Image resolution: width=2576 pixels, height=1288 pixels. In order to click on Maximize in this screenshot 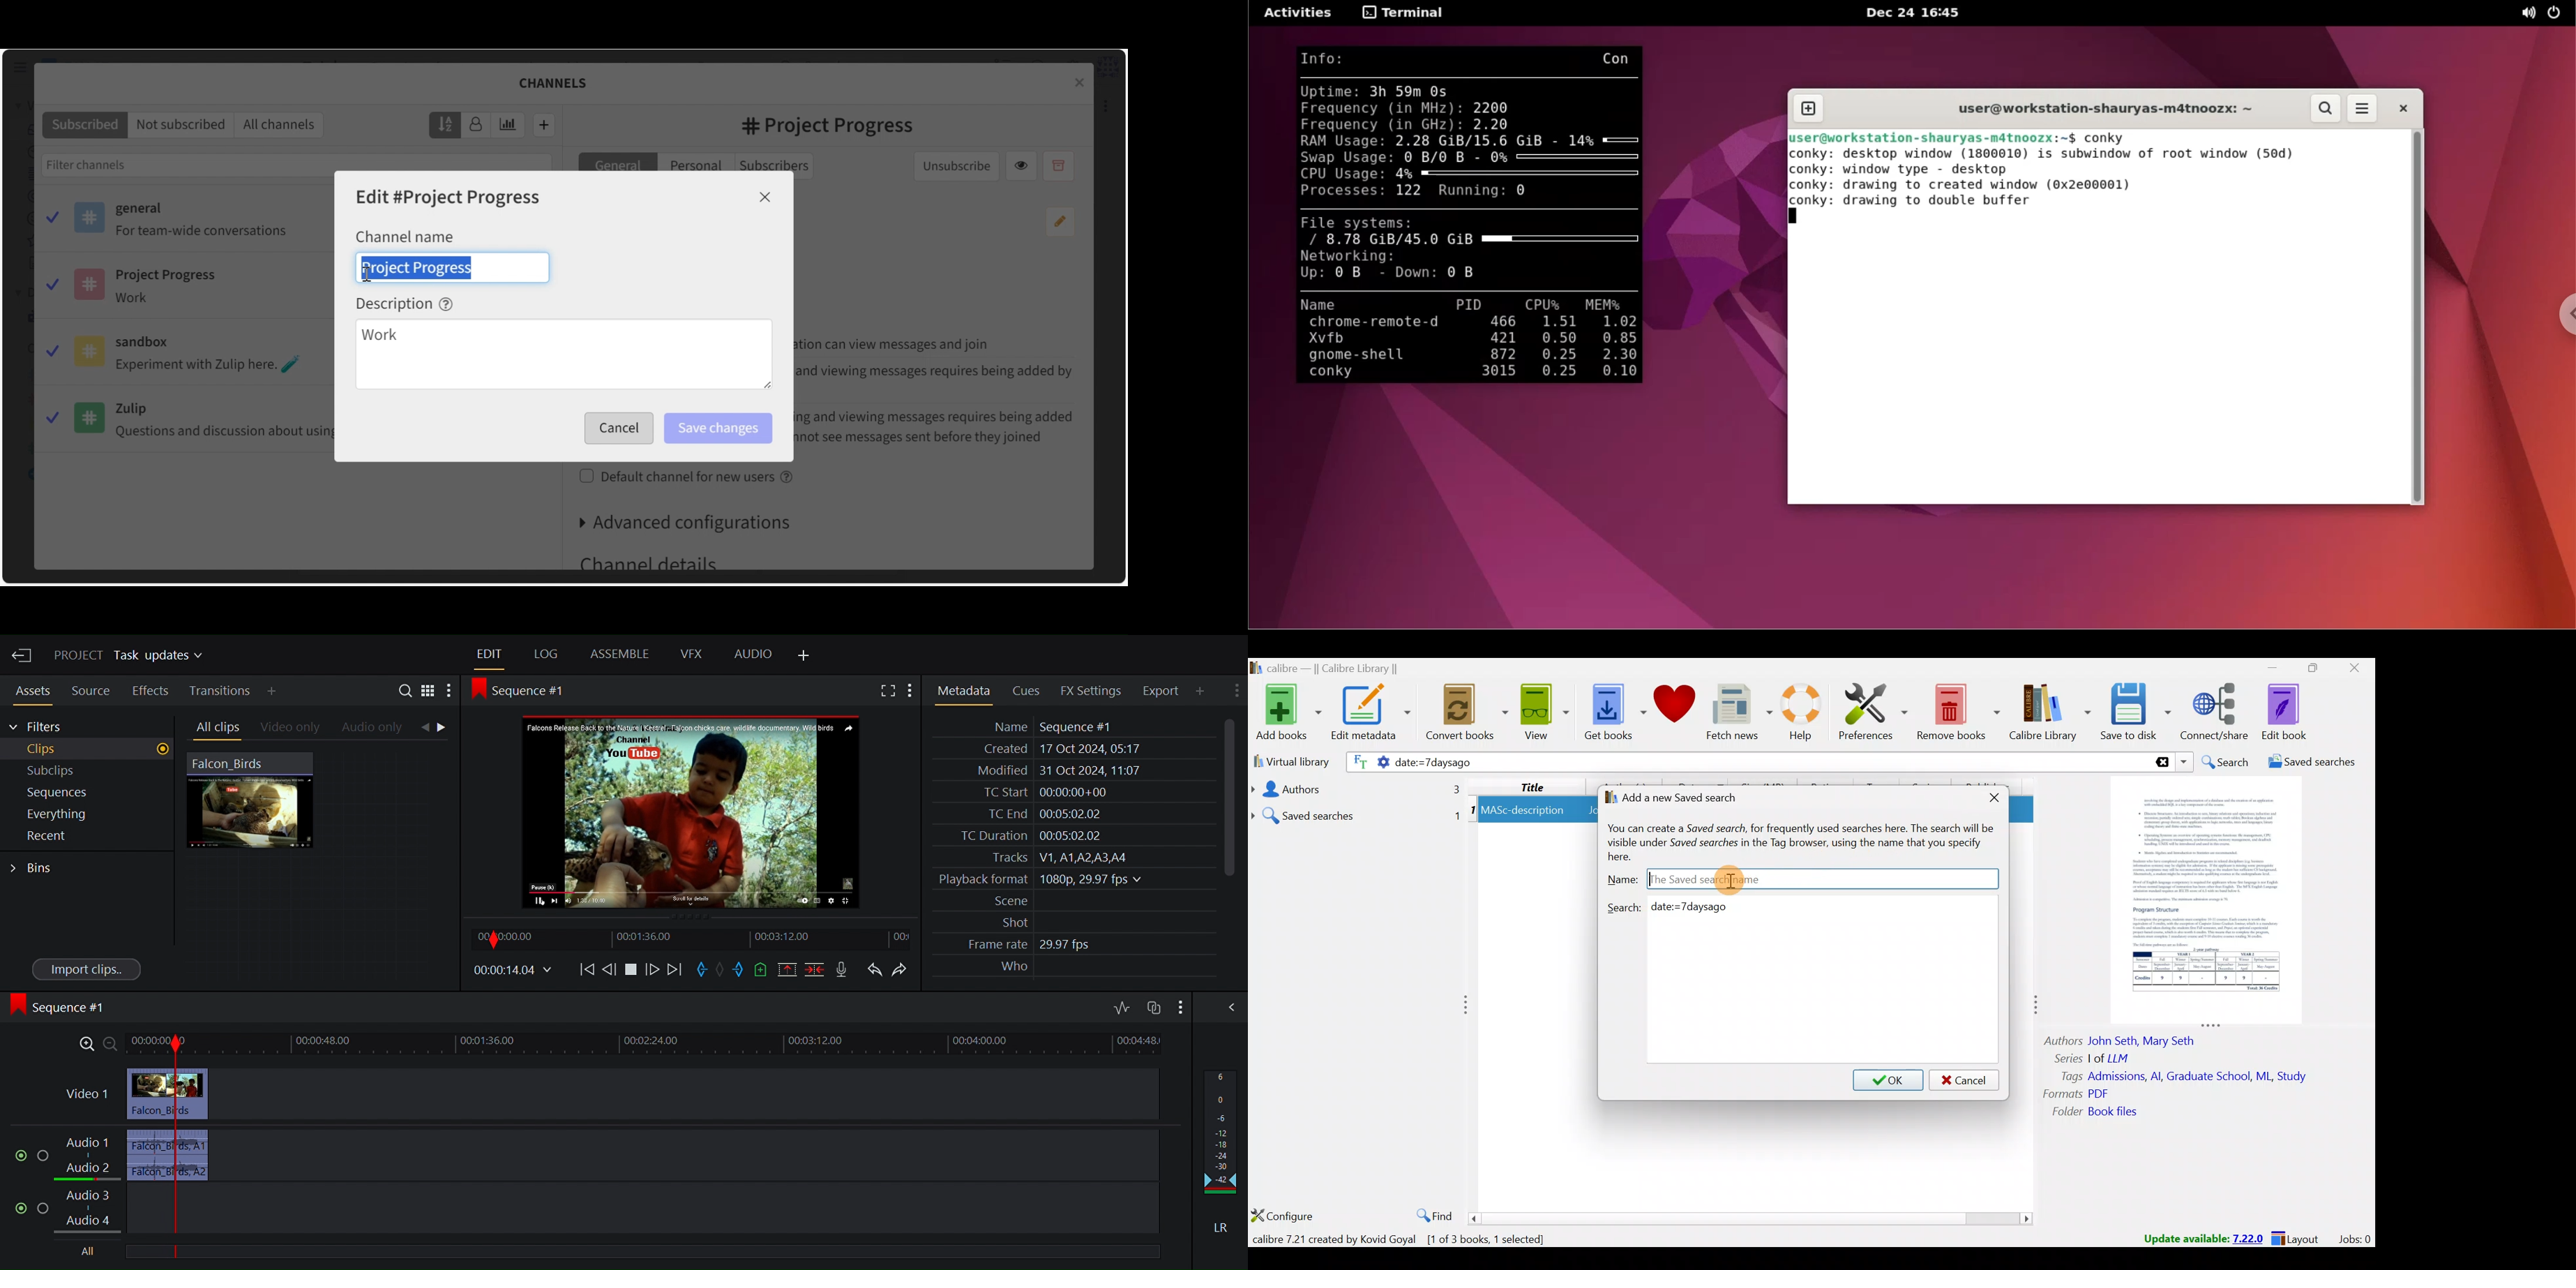, I will do `click(2308, 670)`.